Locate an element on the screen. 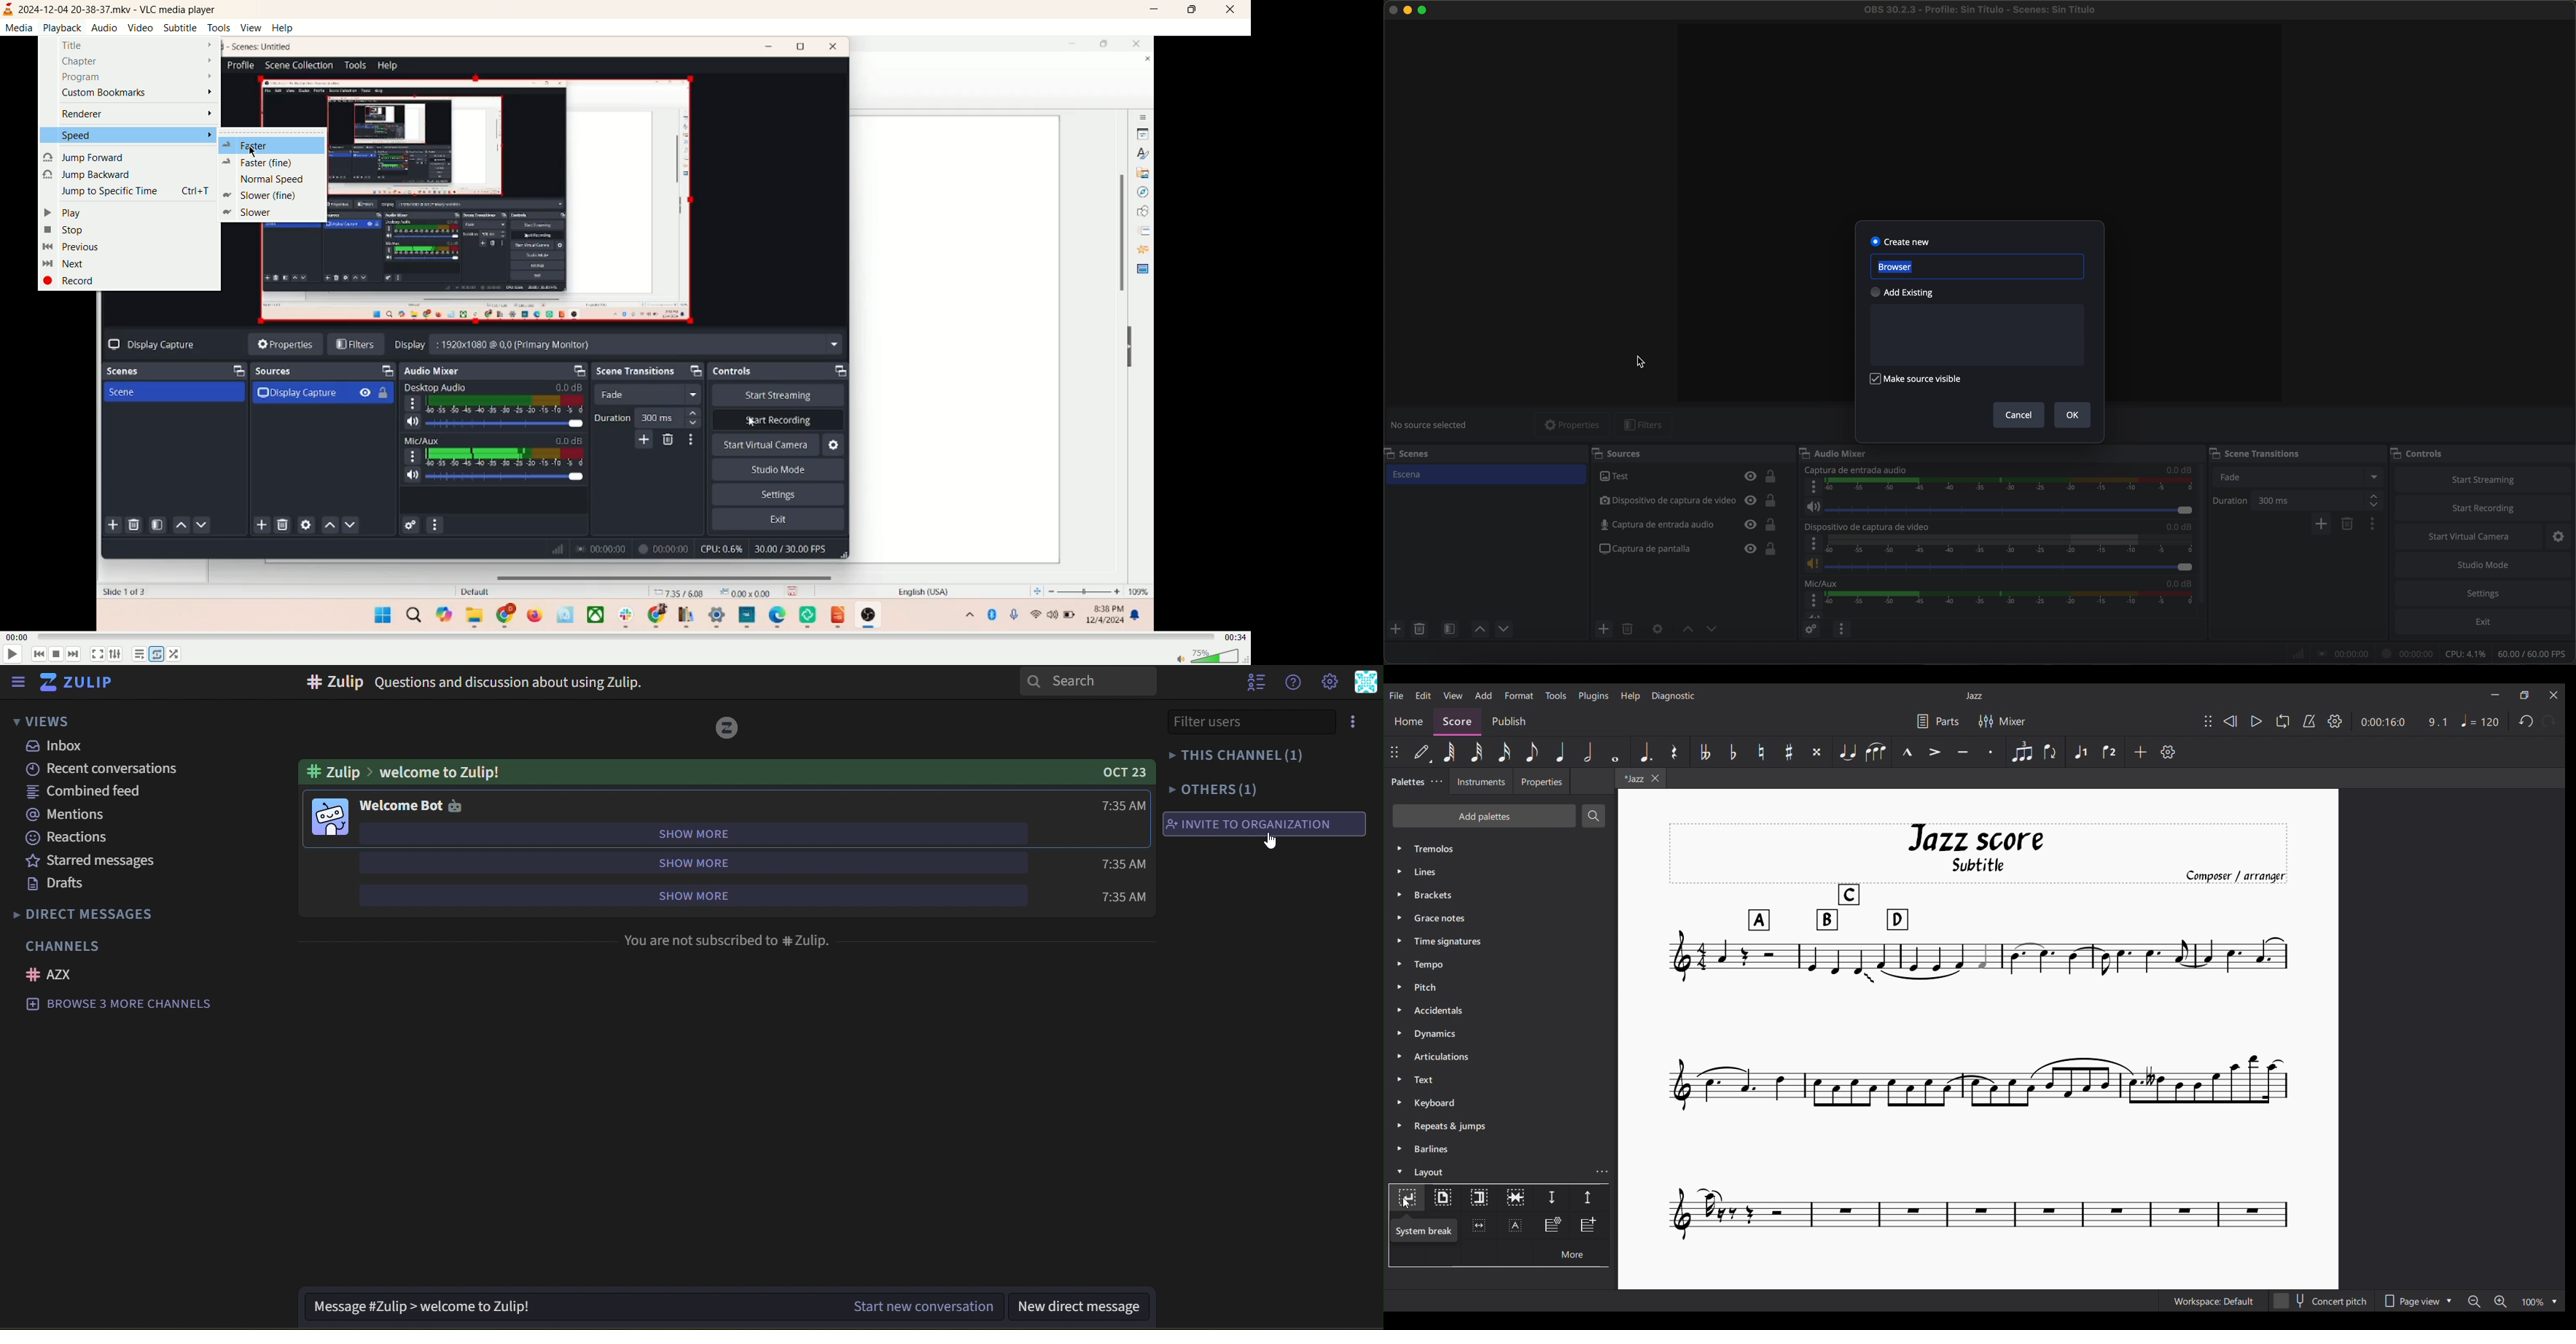  add existing is located at coordinates (1908, 293).